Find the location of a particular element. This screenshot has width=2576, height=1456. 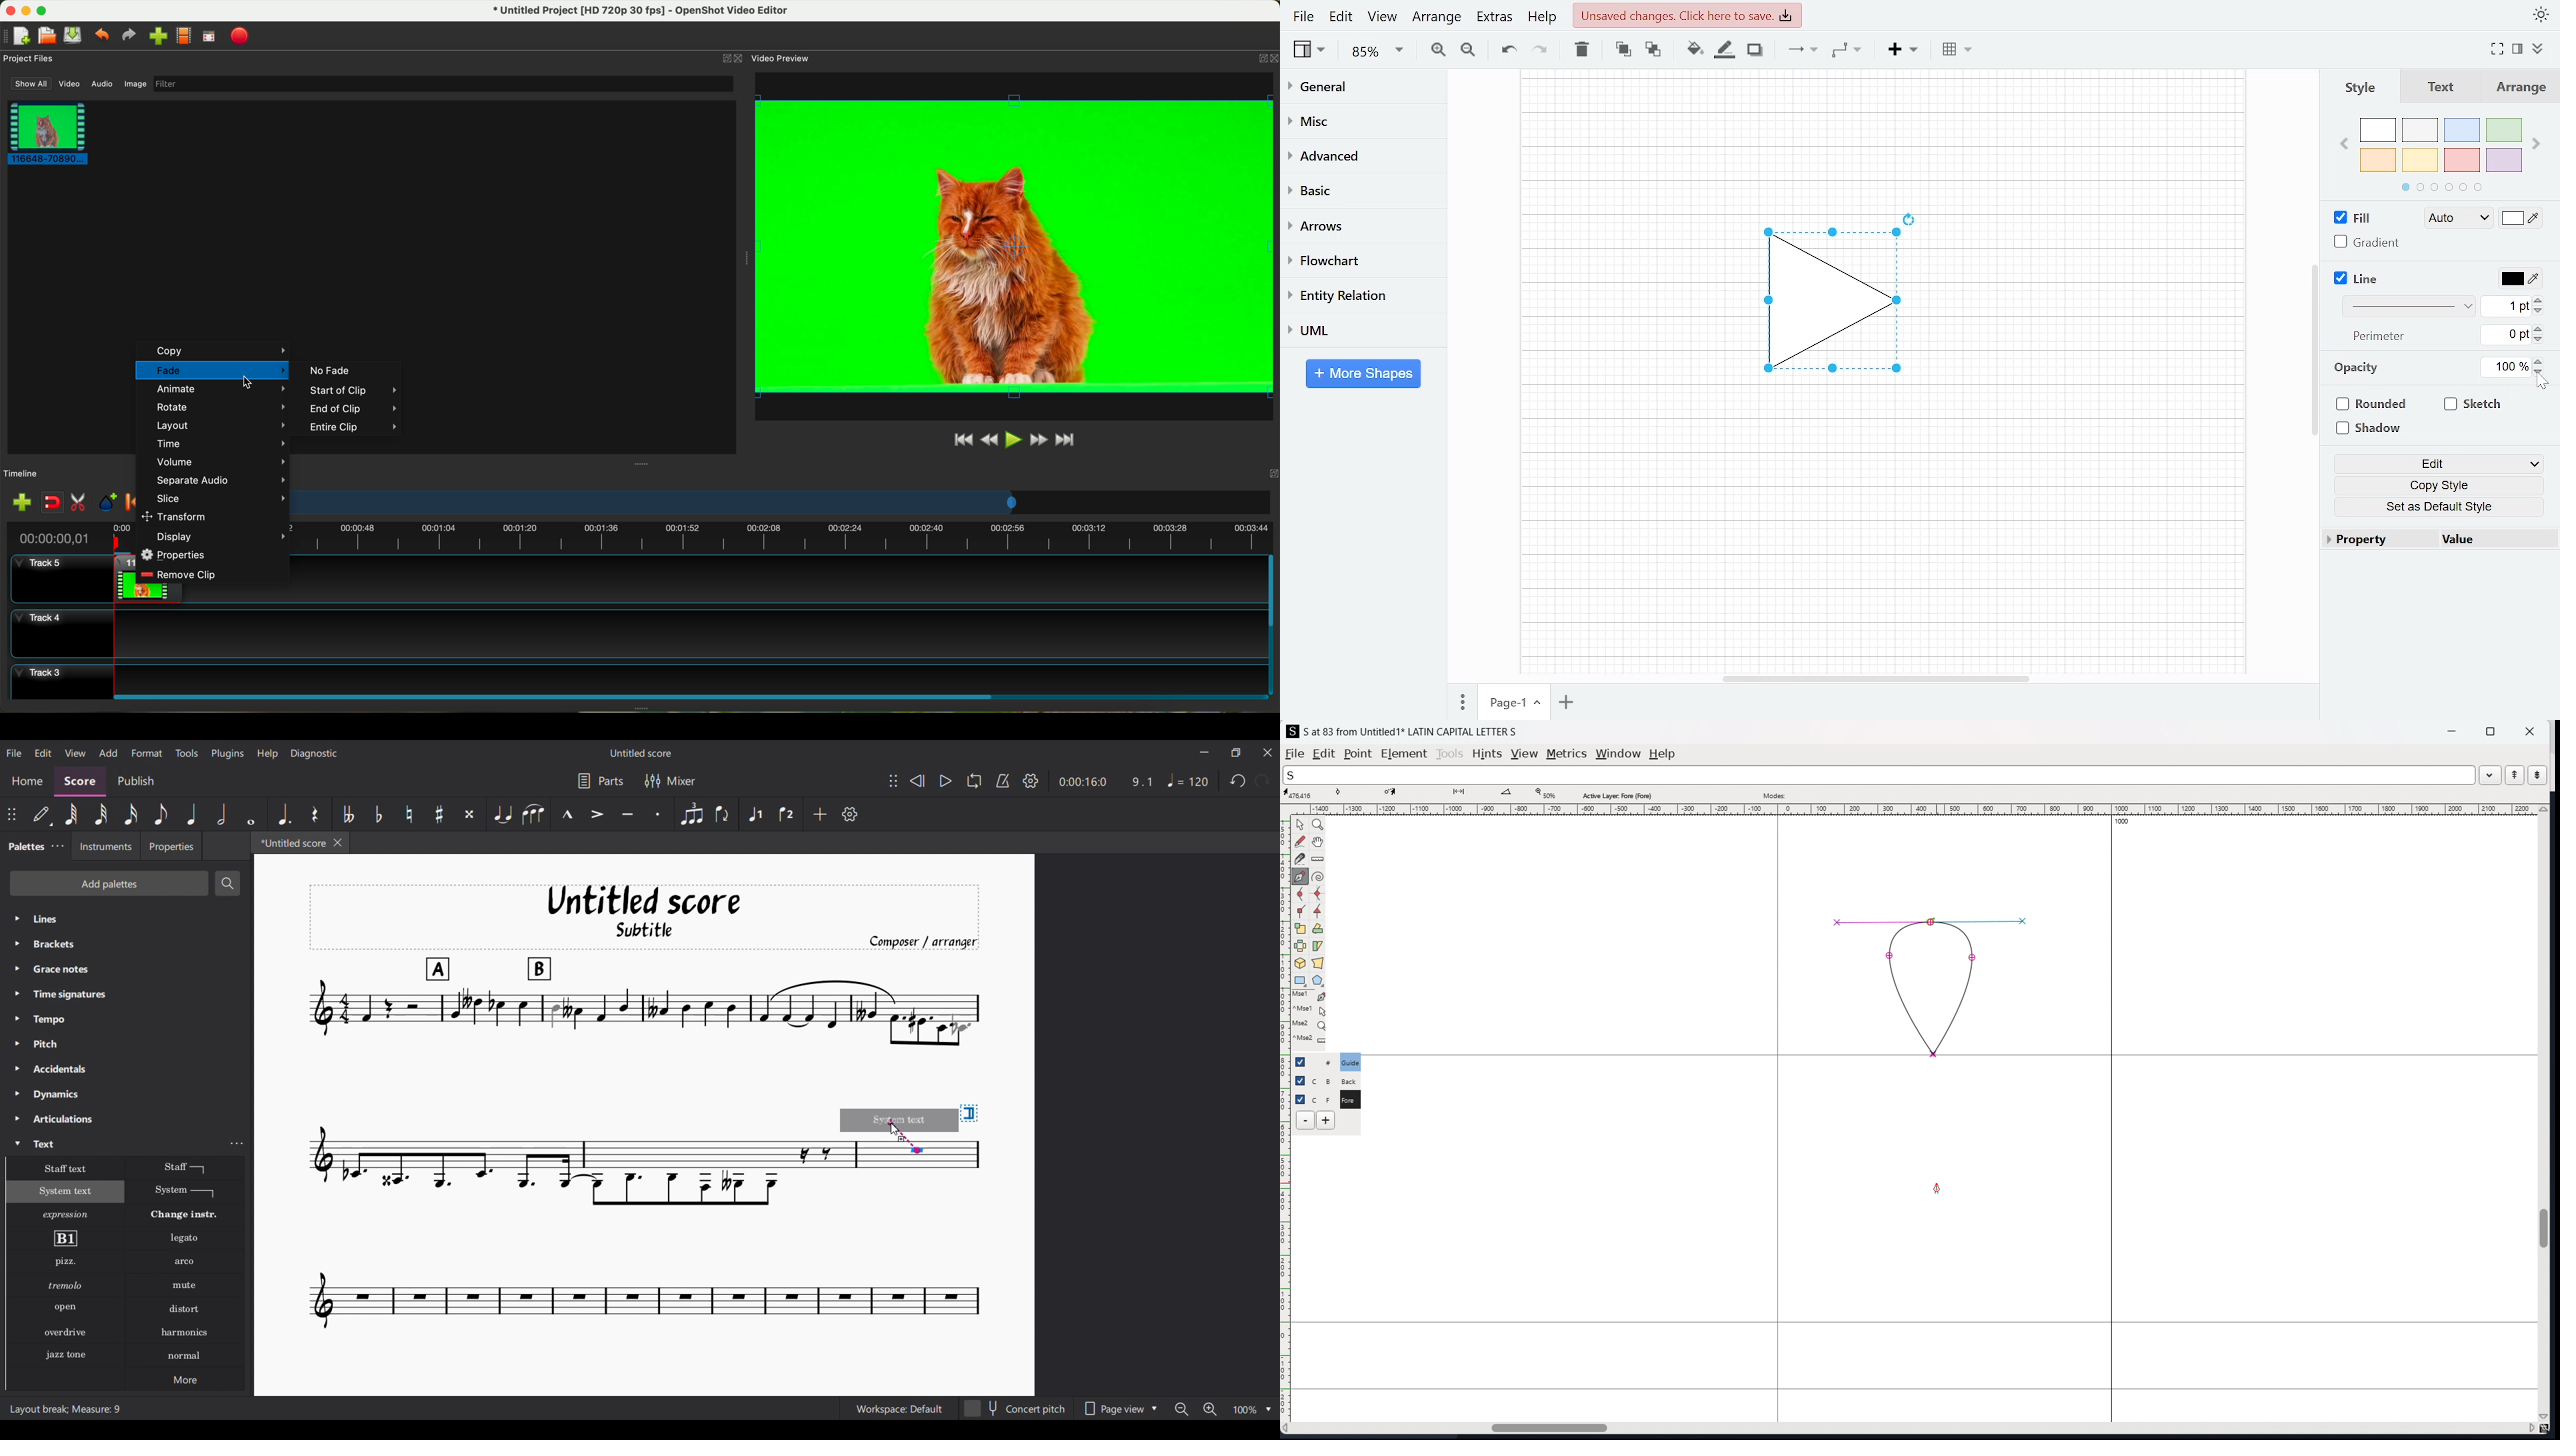

Pizzicato is located at coordinates (65, 1261).